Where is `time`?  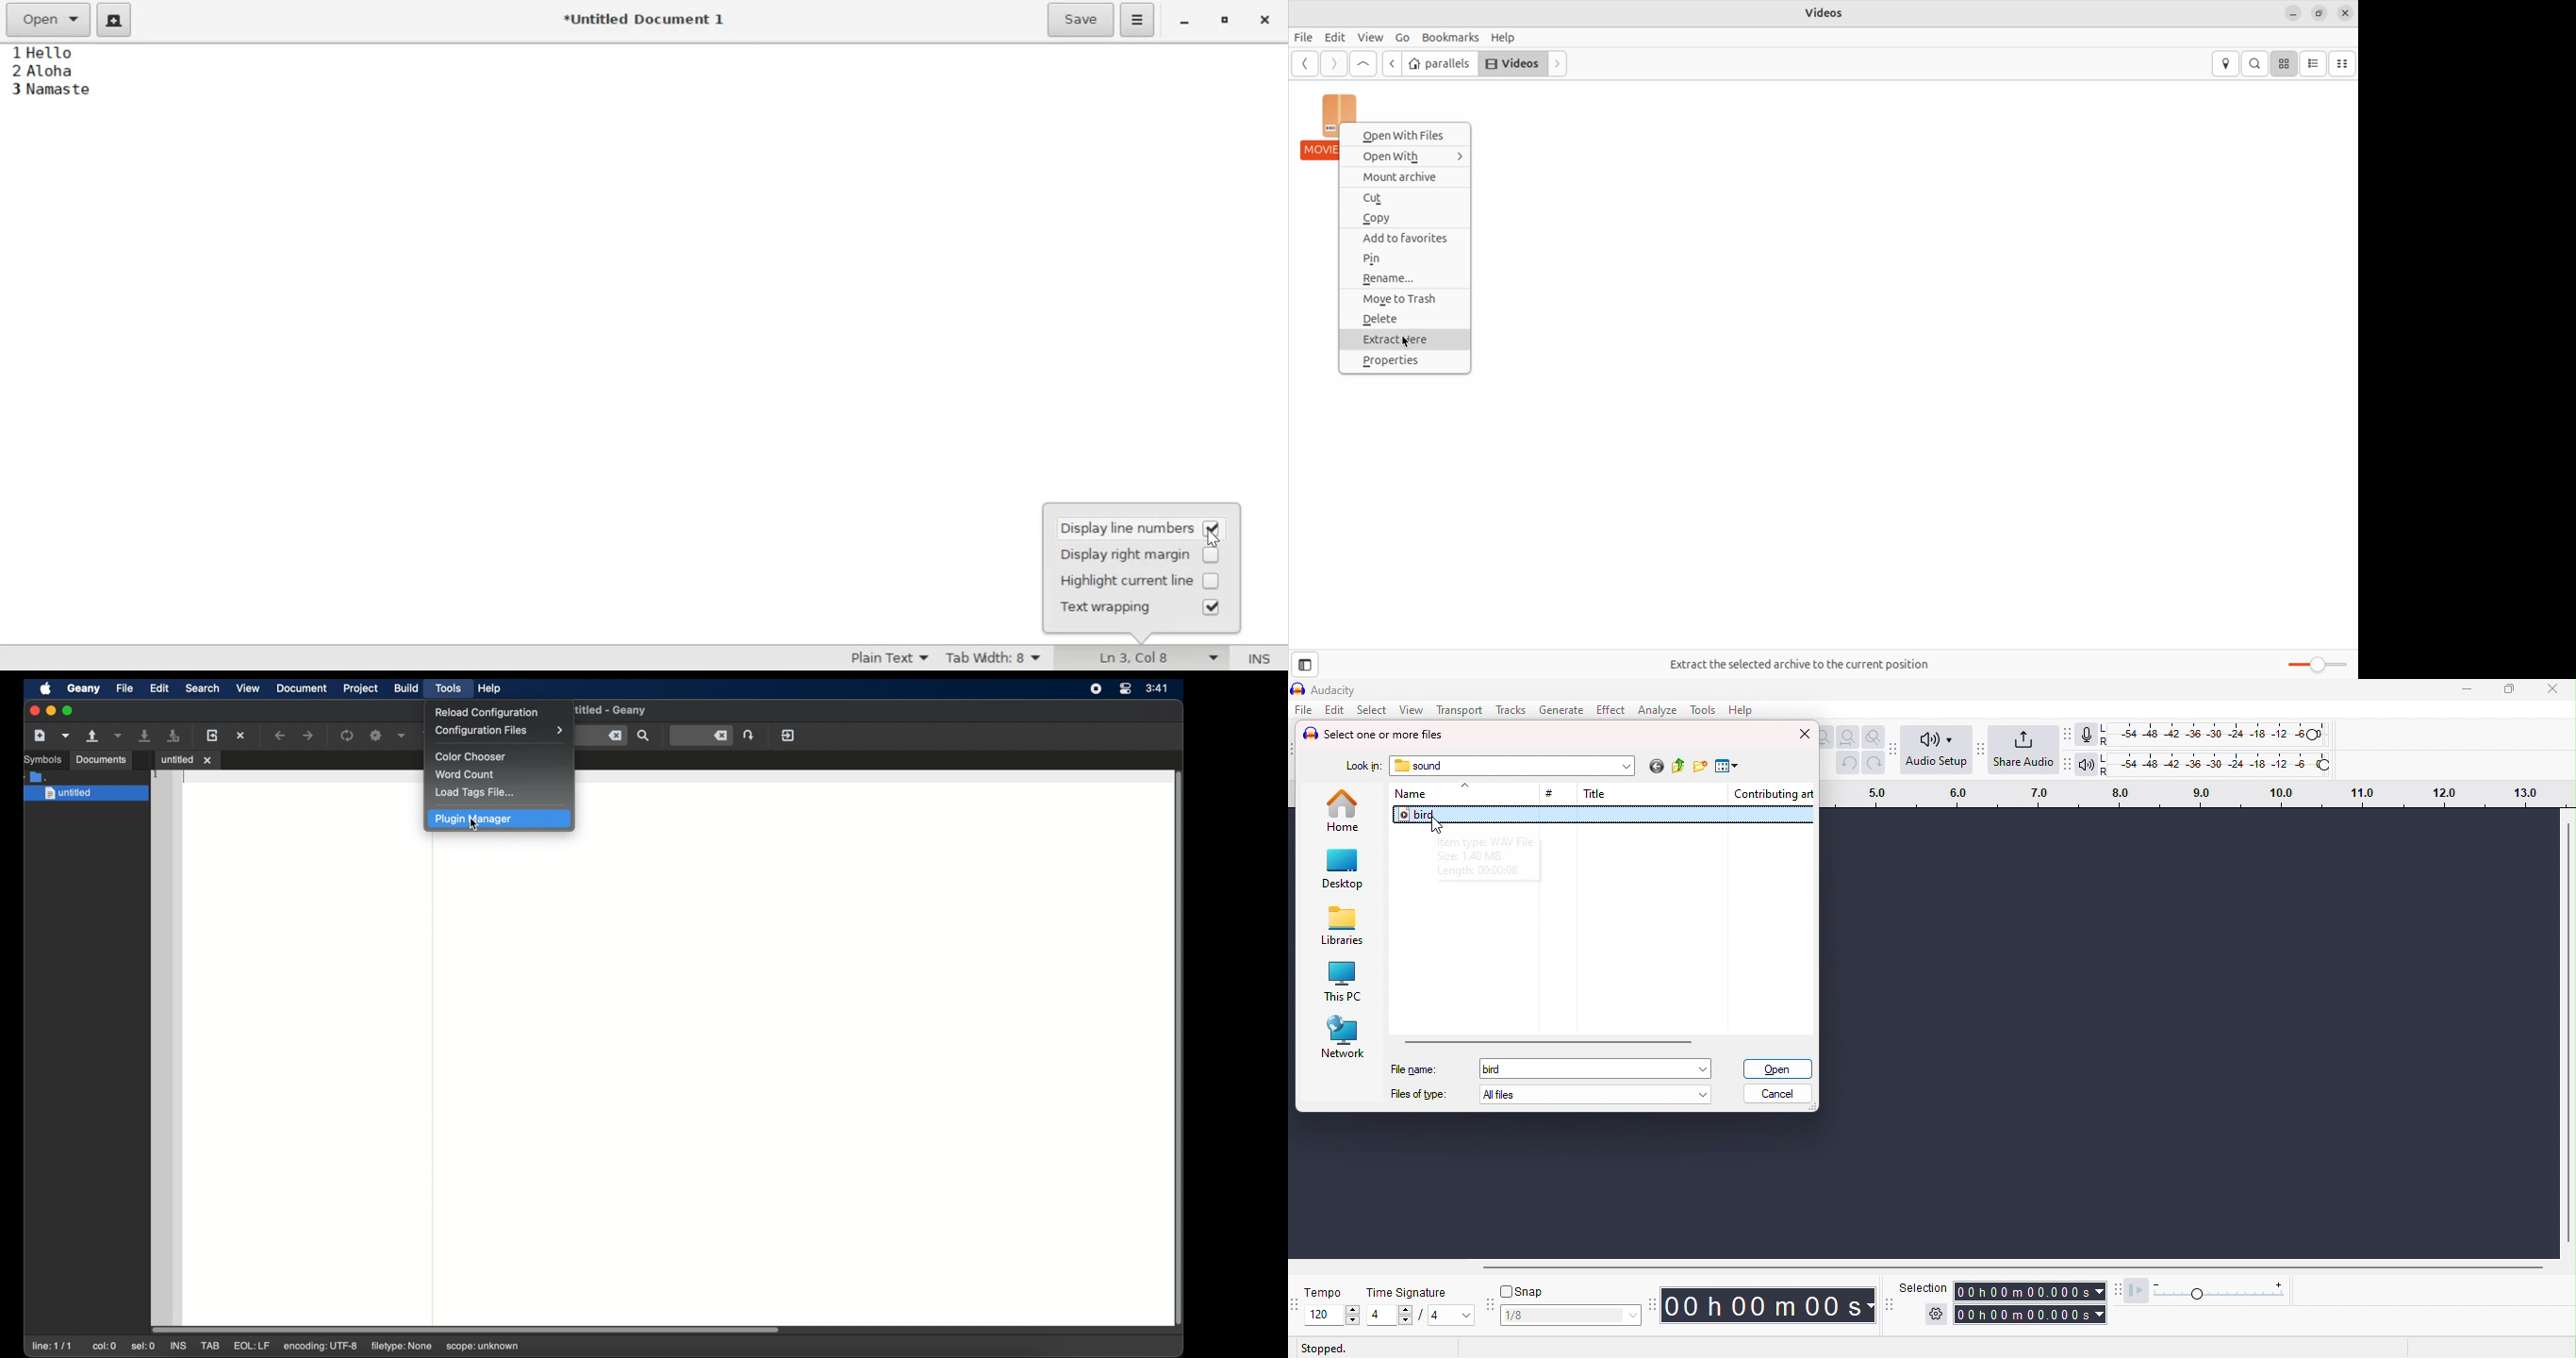
time is located at coordinates (1770, 1304).